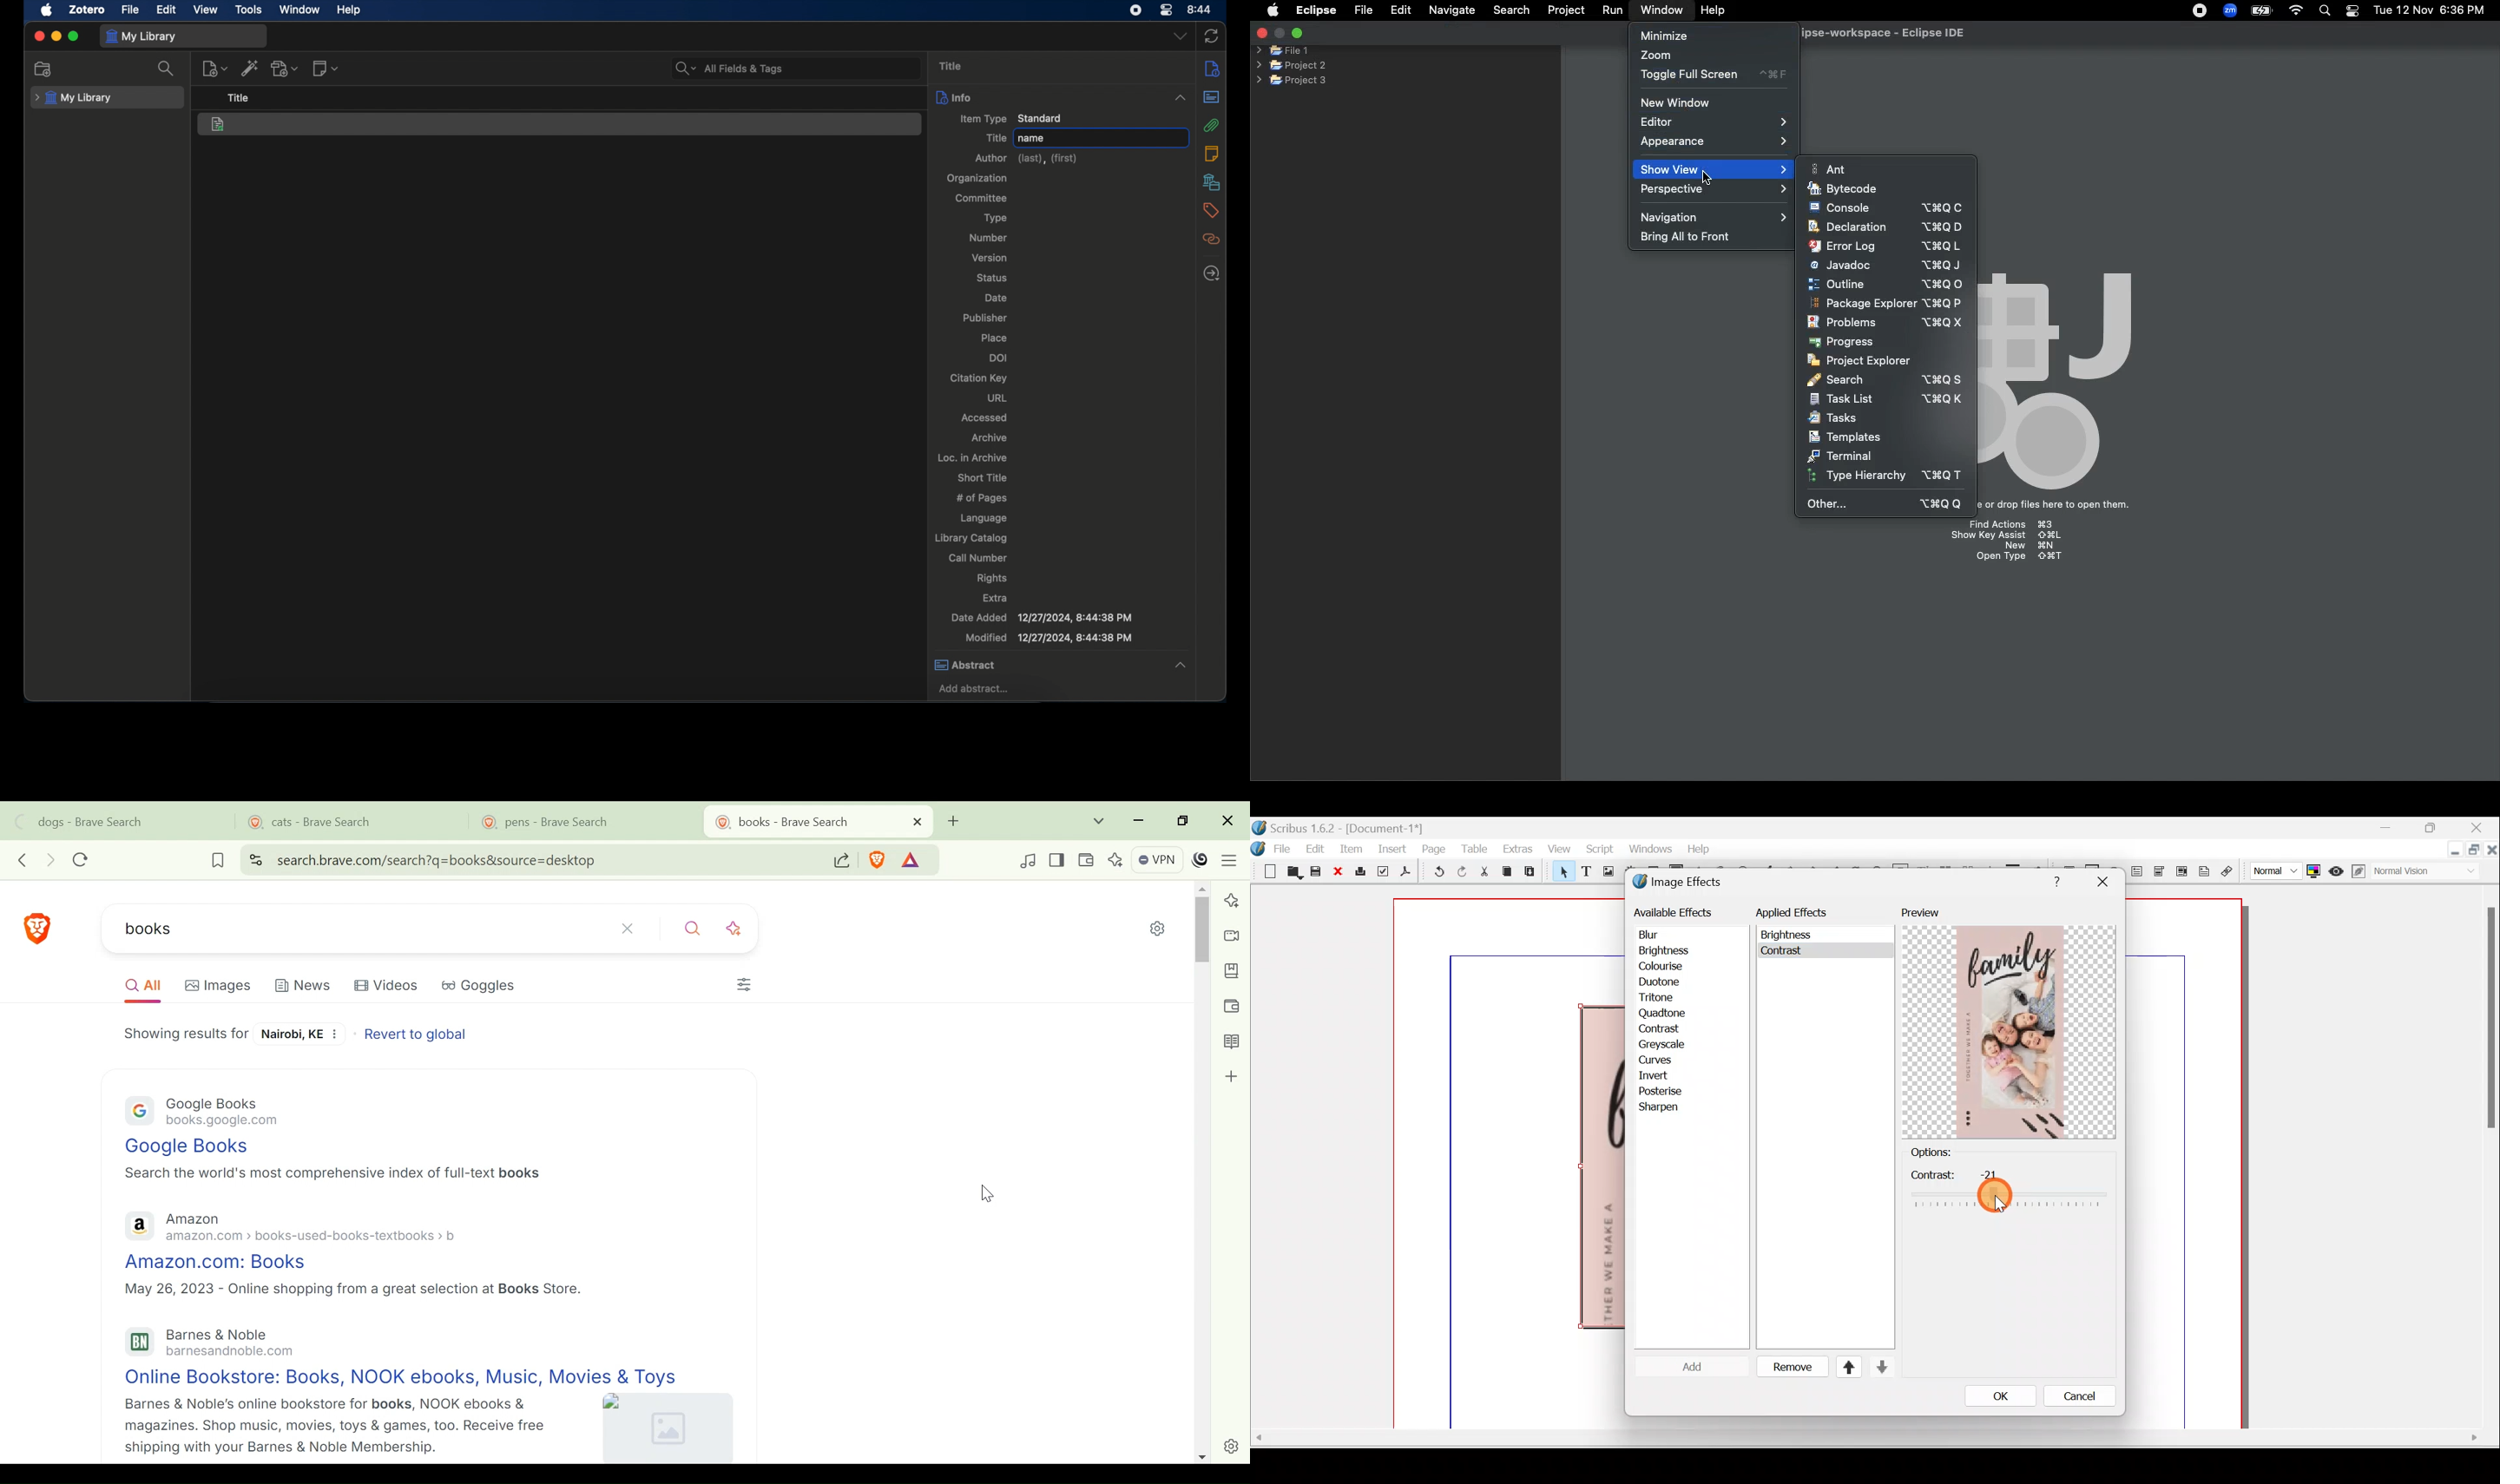 The height and width of the screenshot is (1484, 2520). What do you see at coordinates (1685, 883) in the screenshot?
I see `Image effects` at bounding box center [1685, 883].